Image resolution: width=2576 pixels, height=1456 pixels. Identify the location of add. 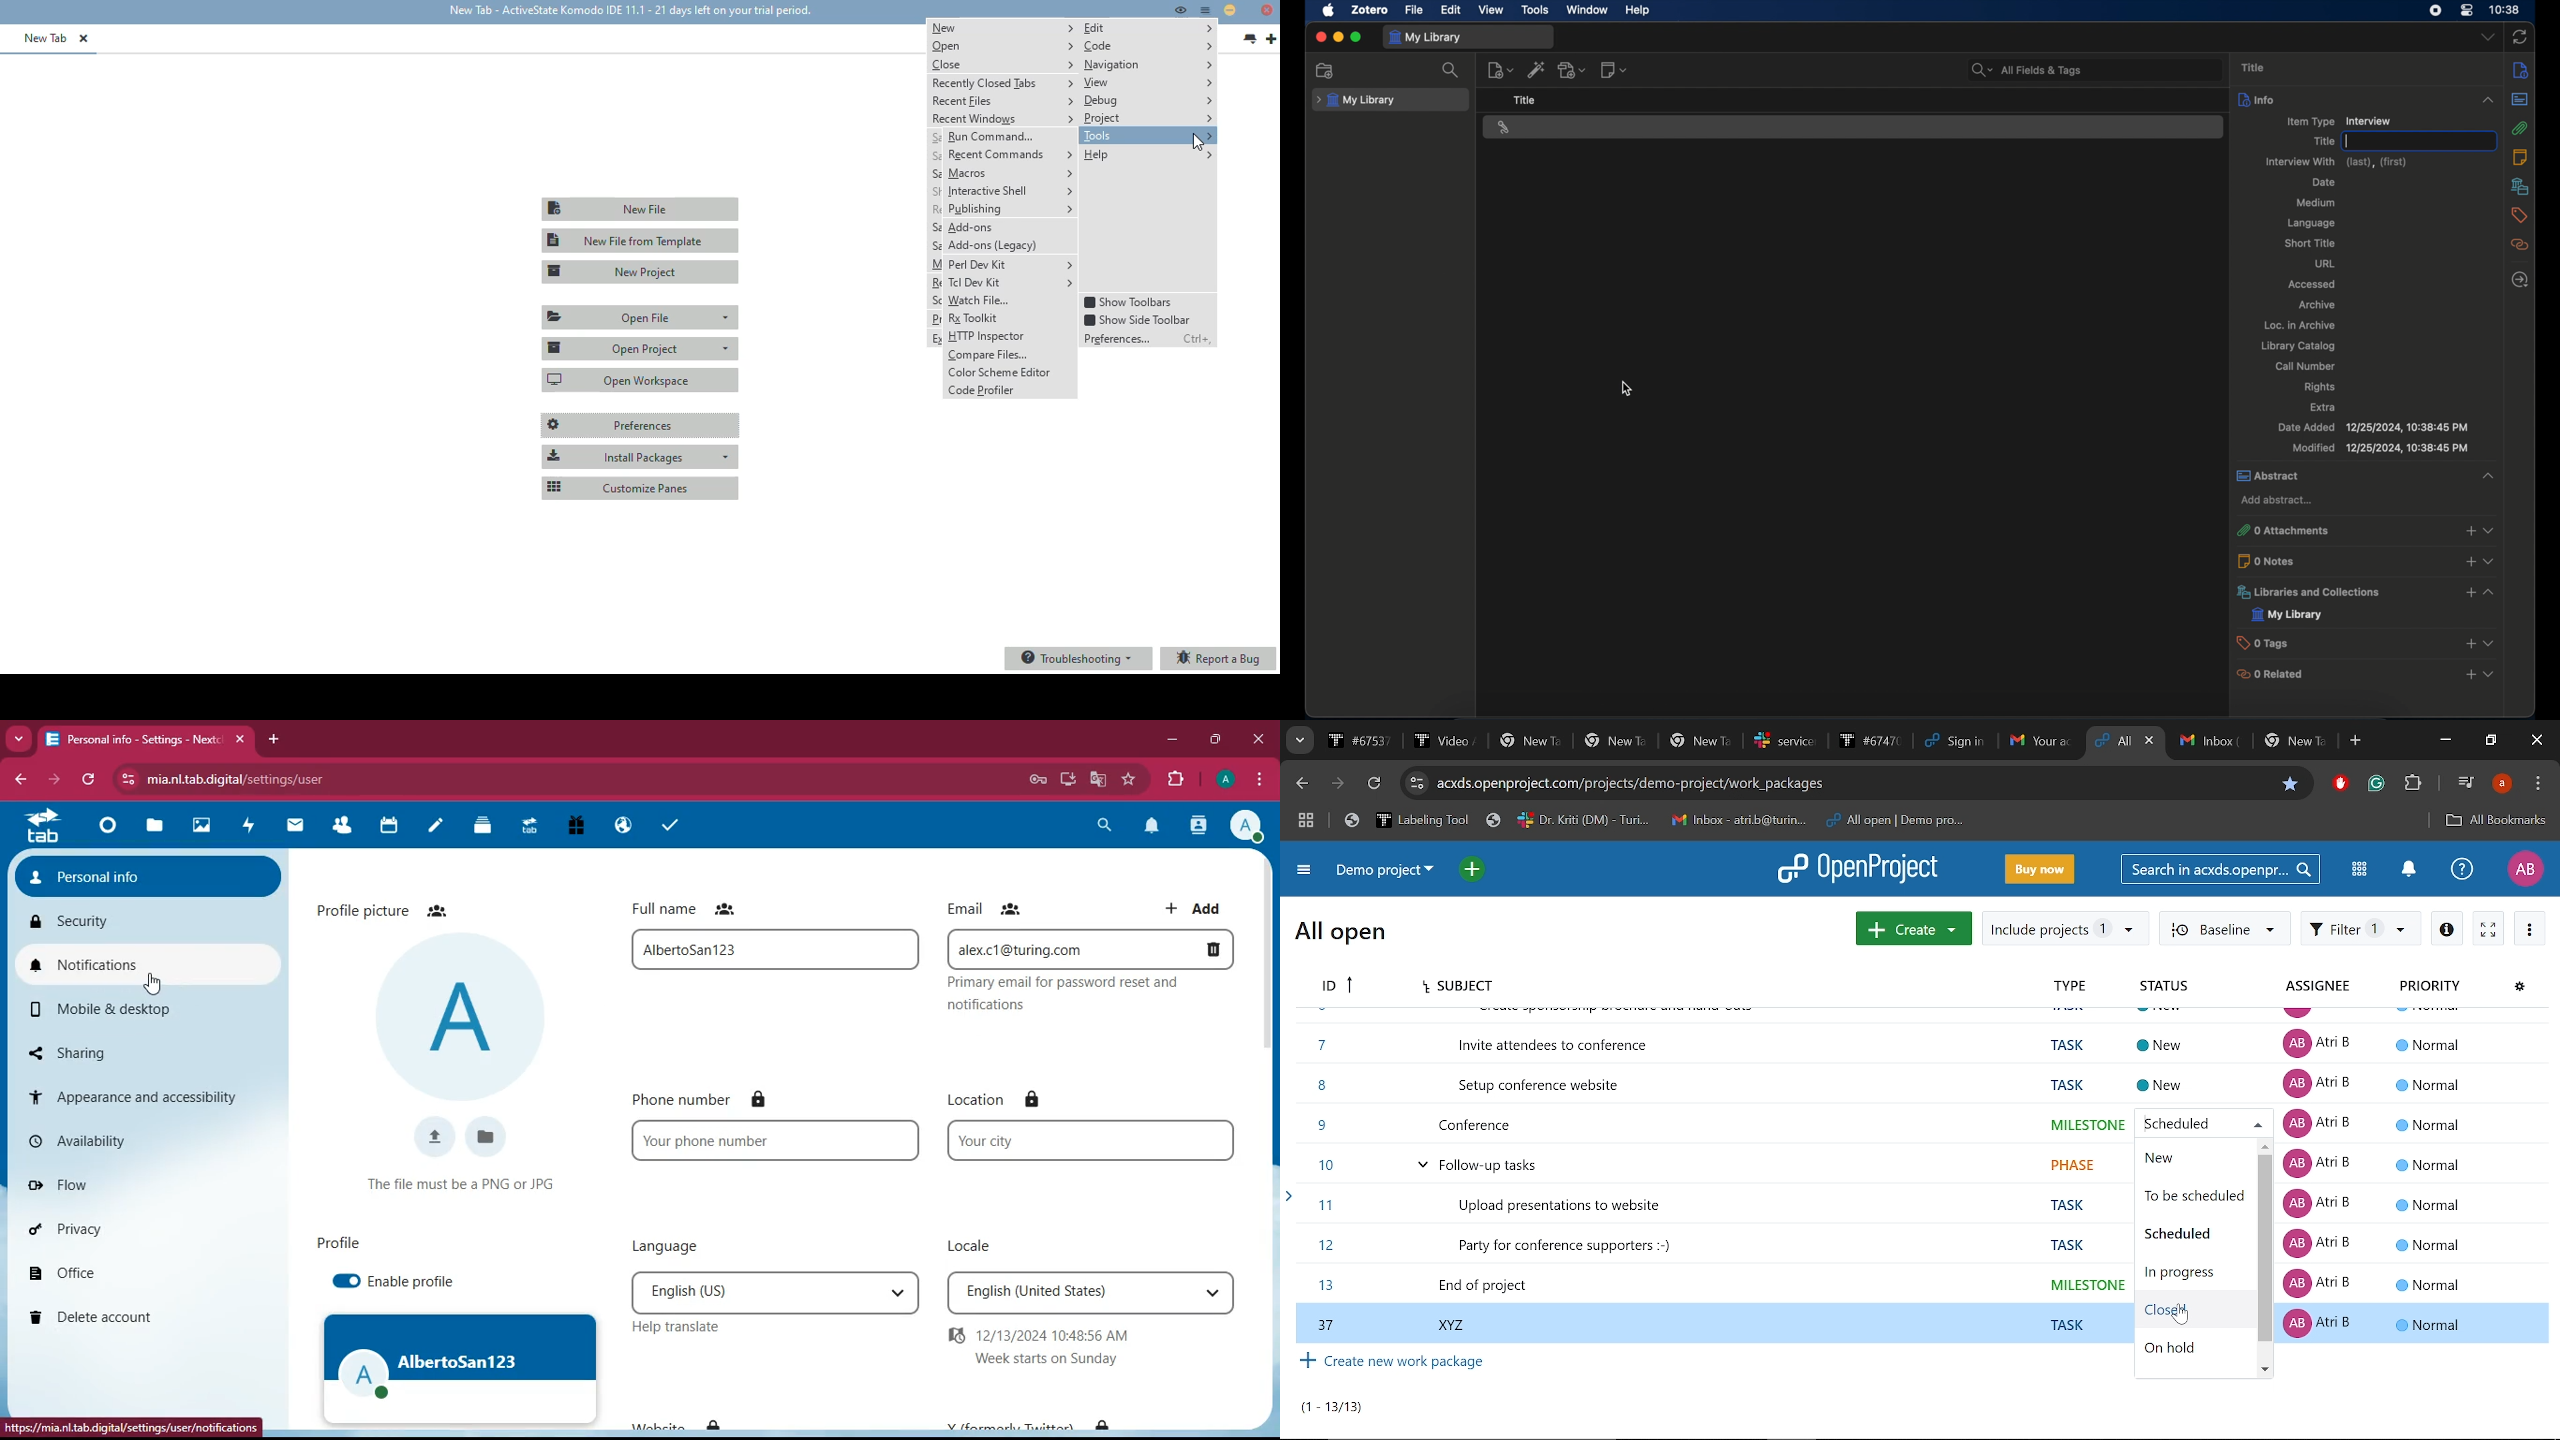
(2469, 531).